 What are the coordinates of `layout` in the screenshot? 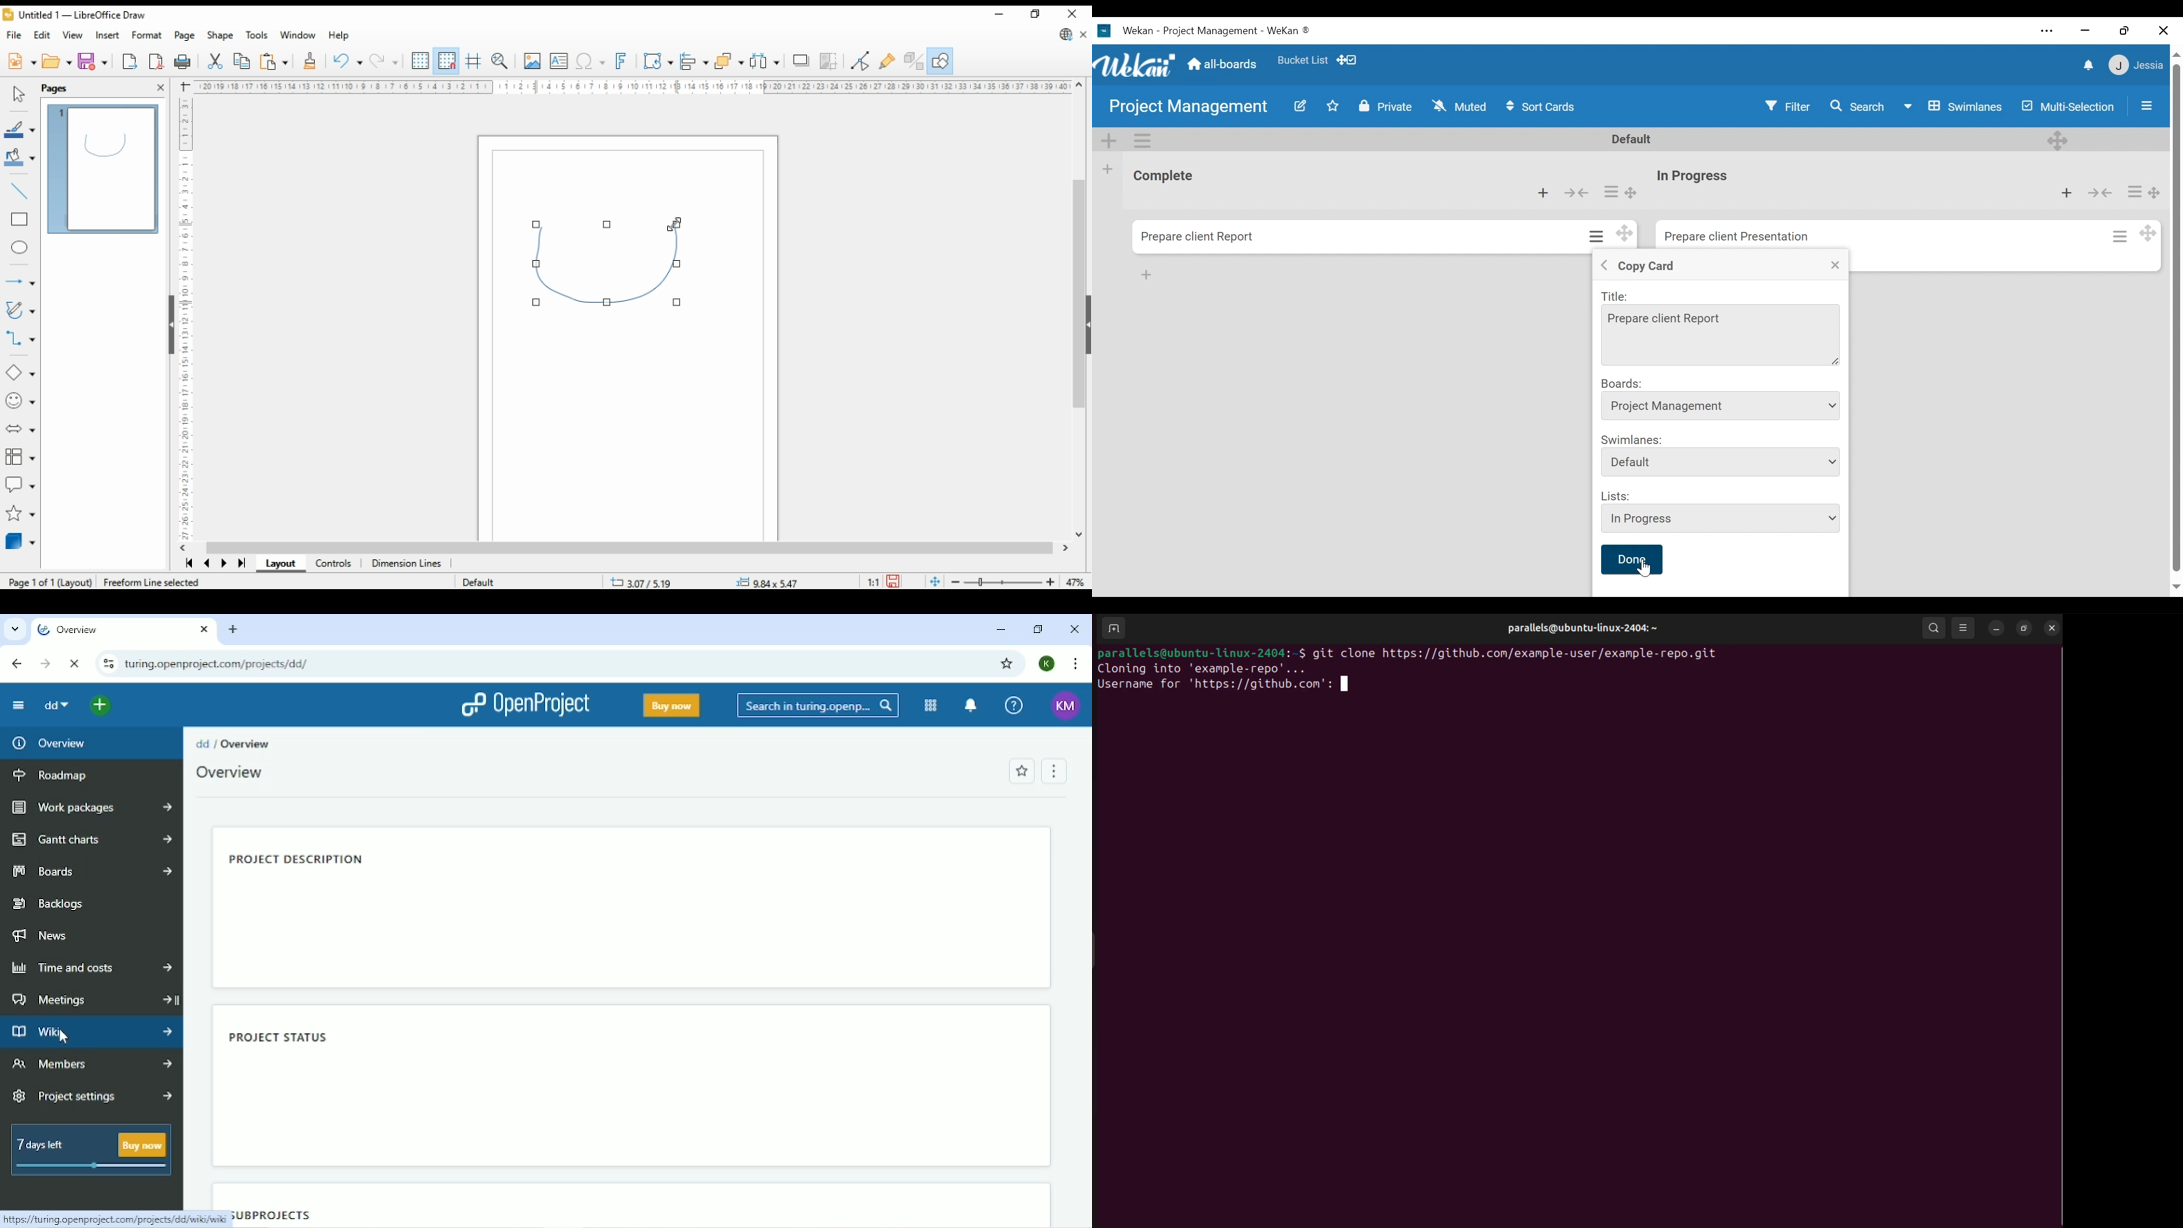 It's located at (280, 564).